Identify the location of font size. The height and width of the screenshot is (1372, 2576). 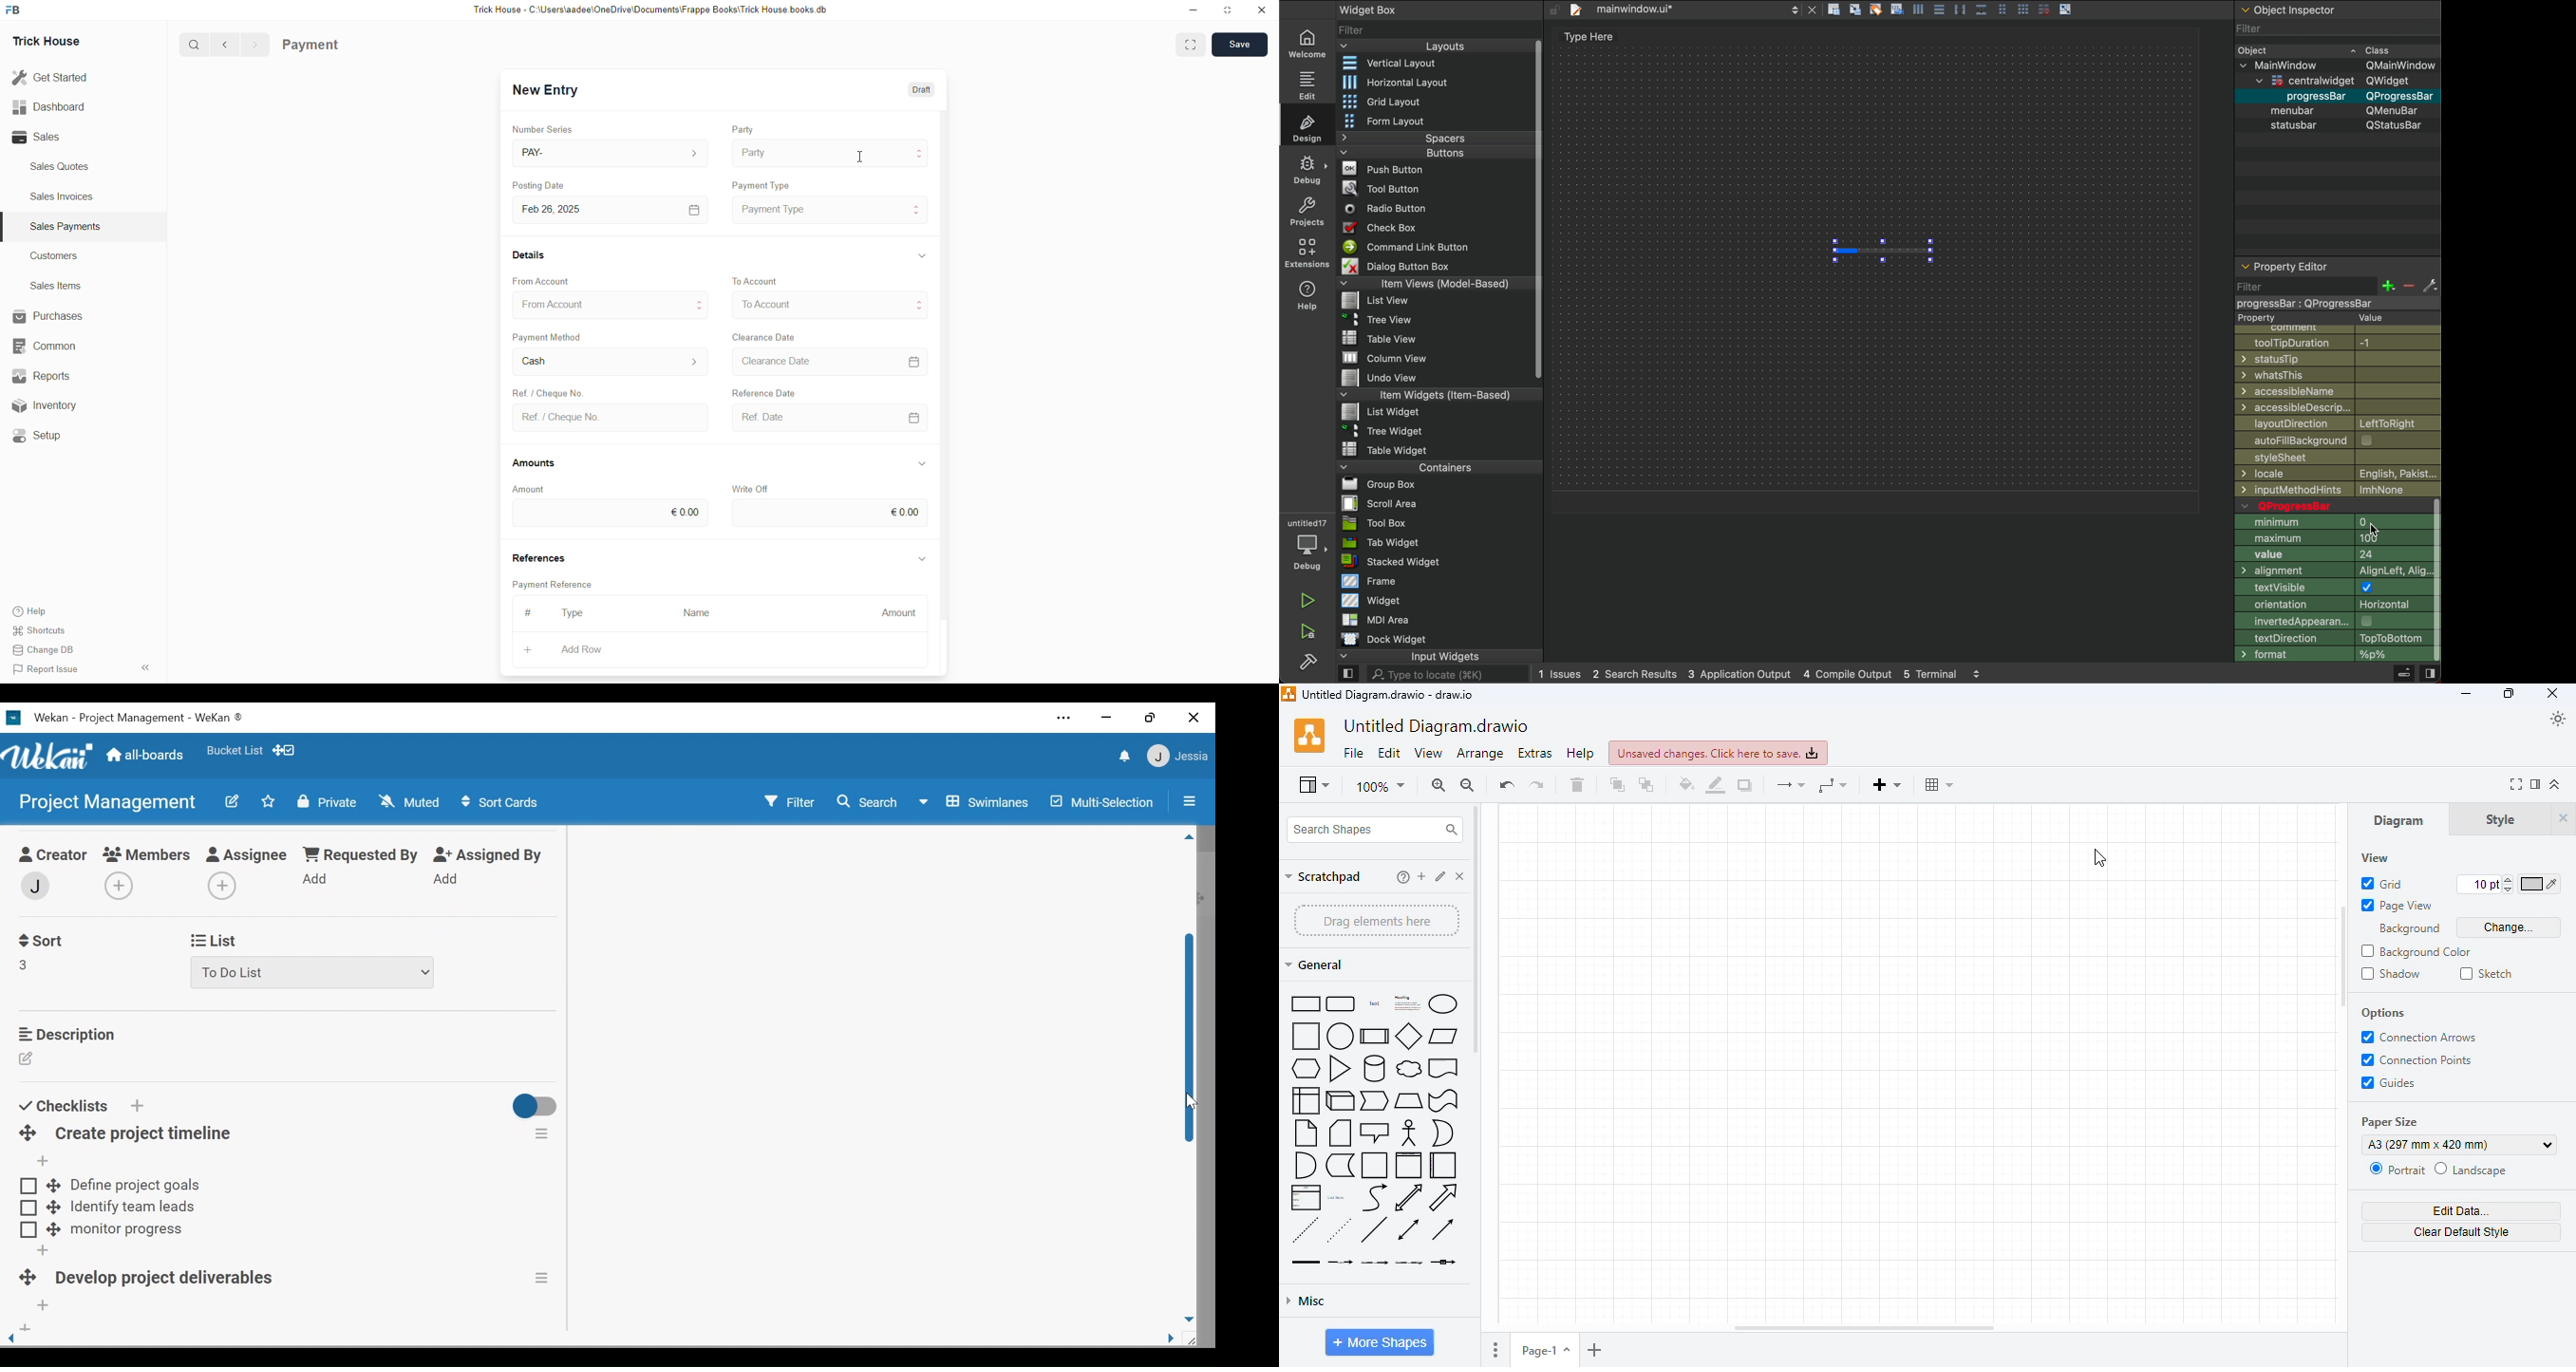
(2485, 884).